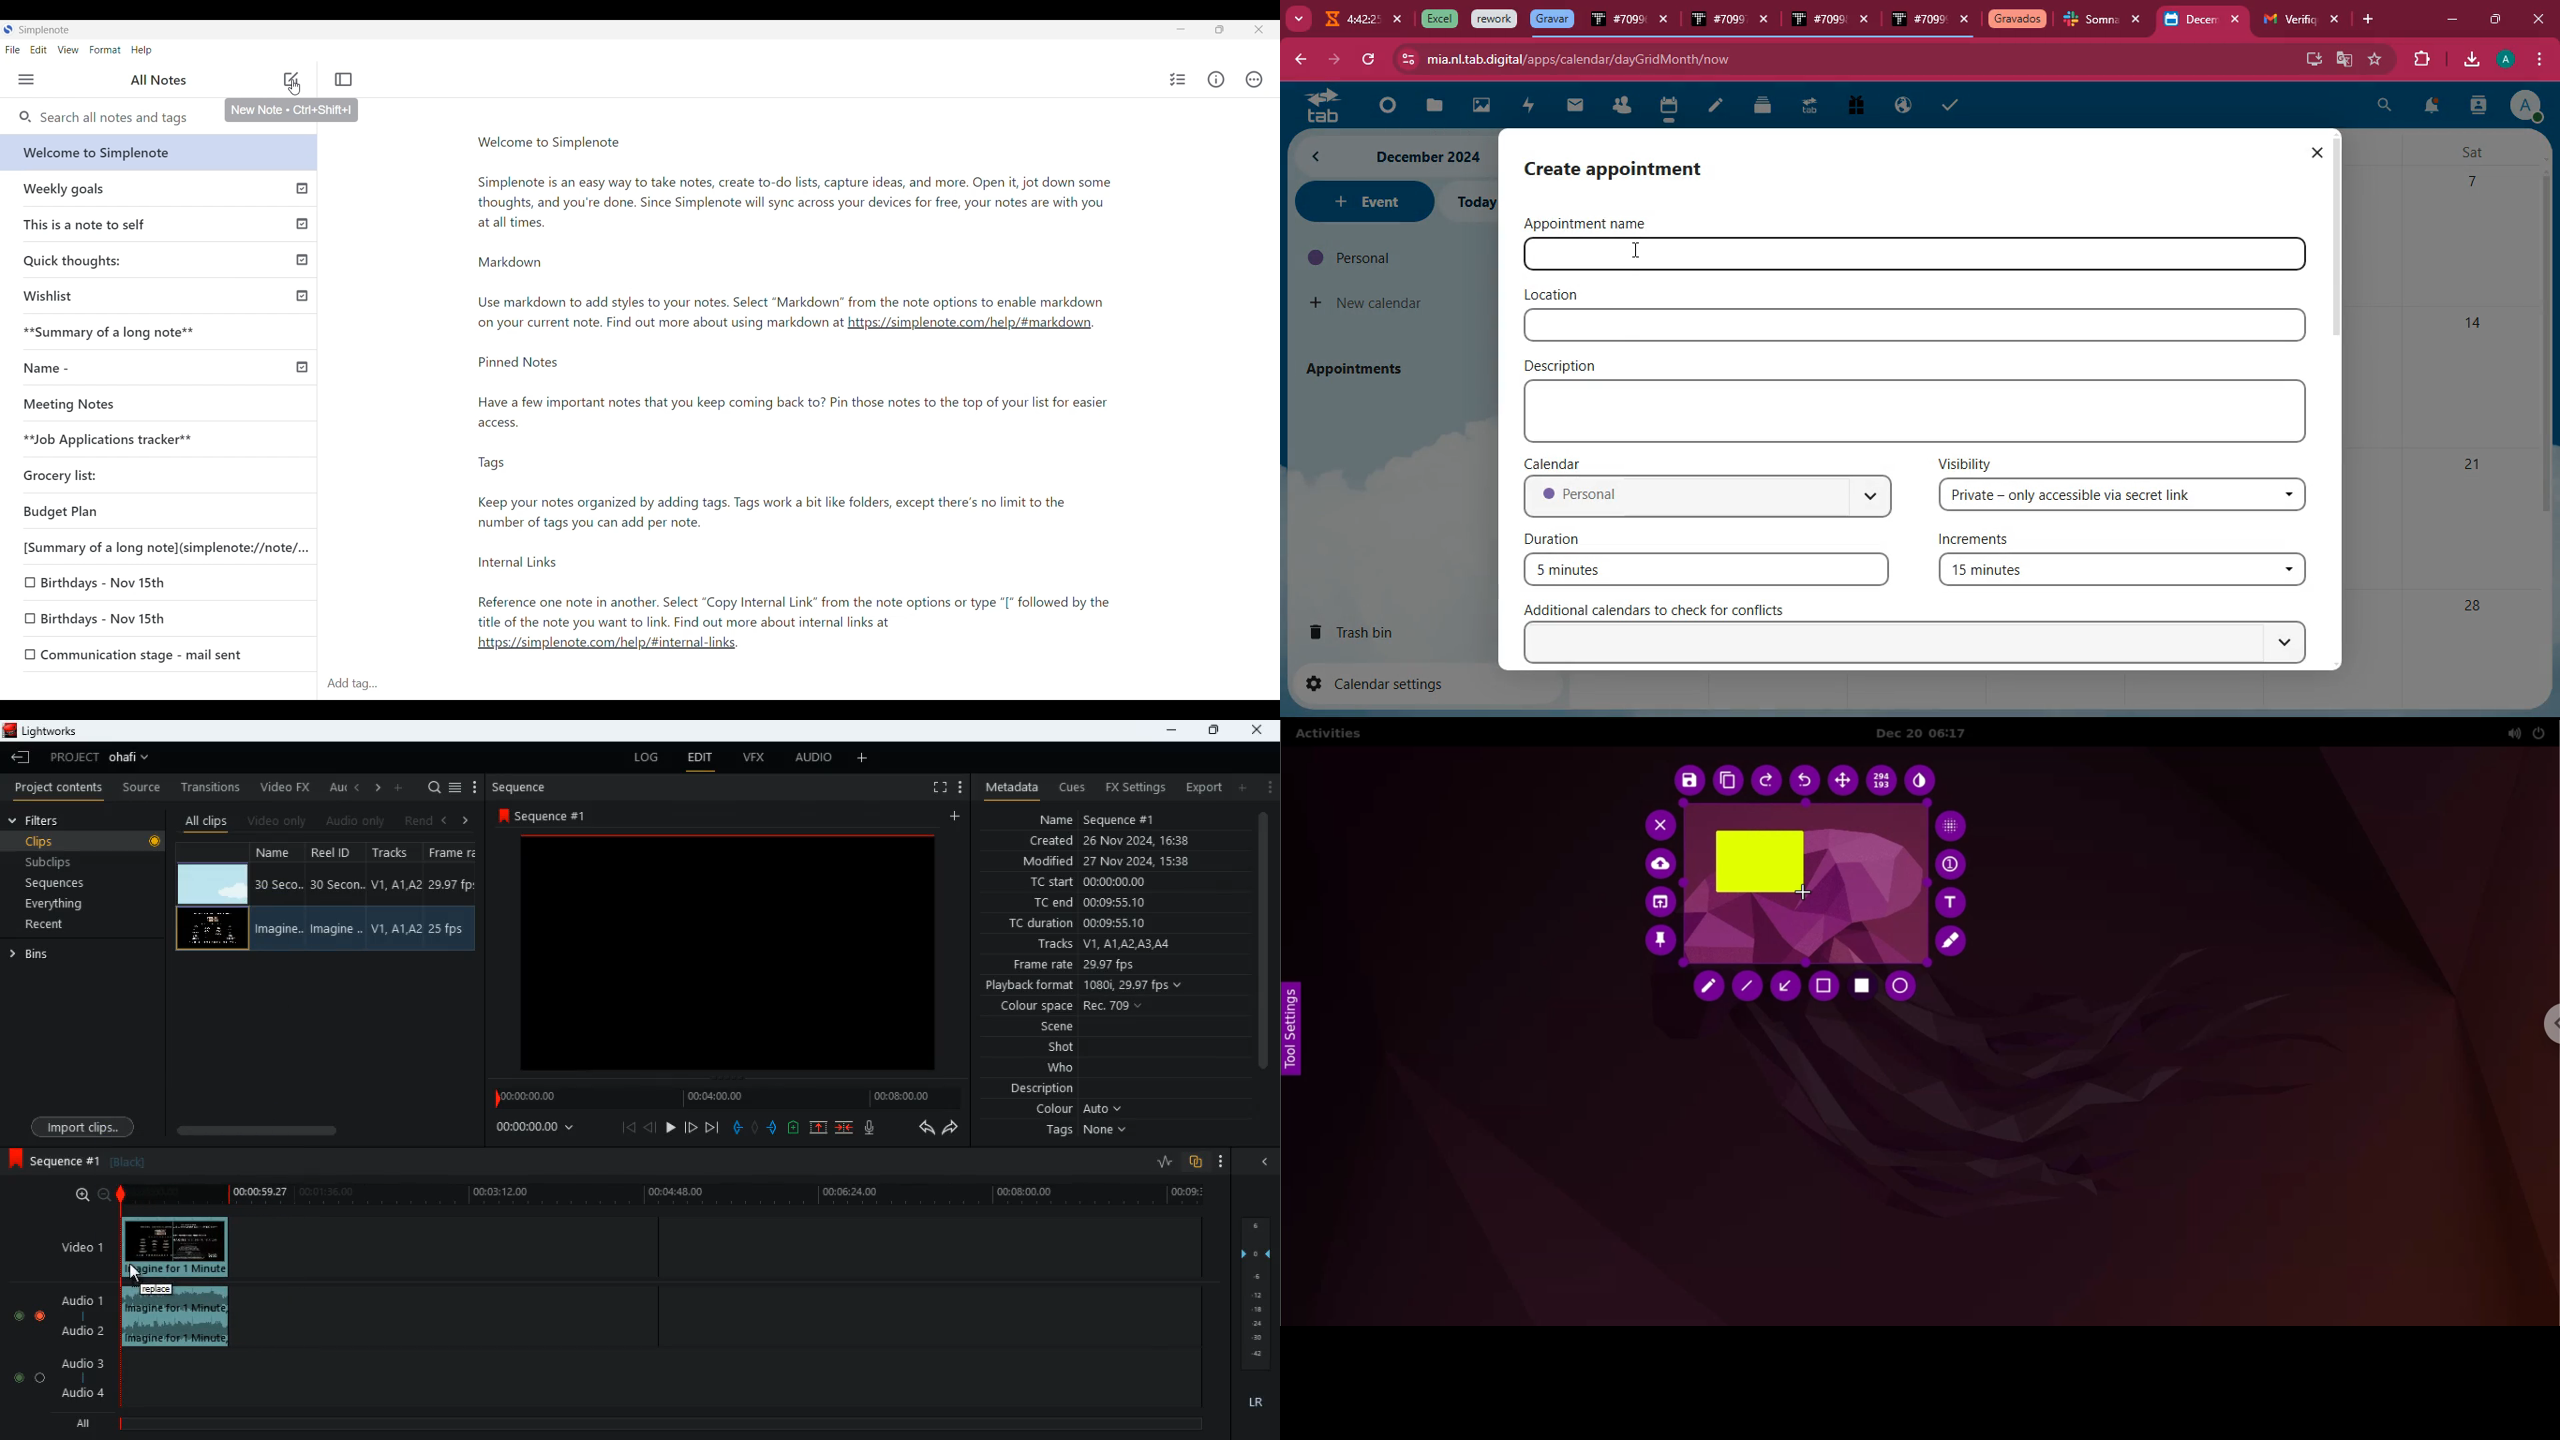 The height and width of the screenshot is (1456, 2576). What do you see at coordinates (1075, 923) in the screenshot?
I see `tc duration` at bounding box center [1075, 923].